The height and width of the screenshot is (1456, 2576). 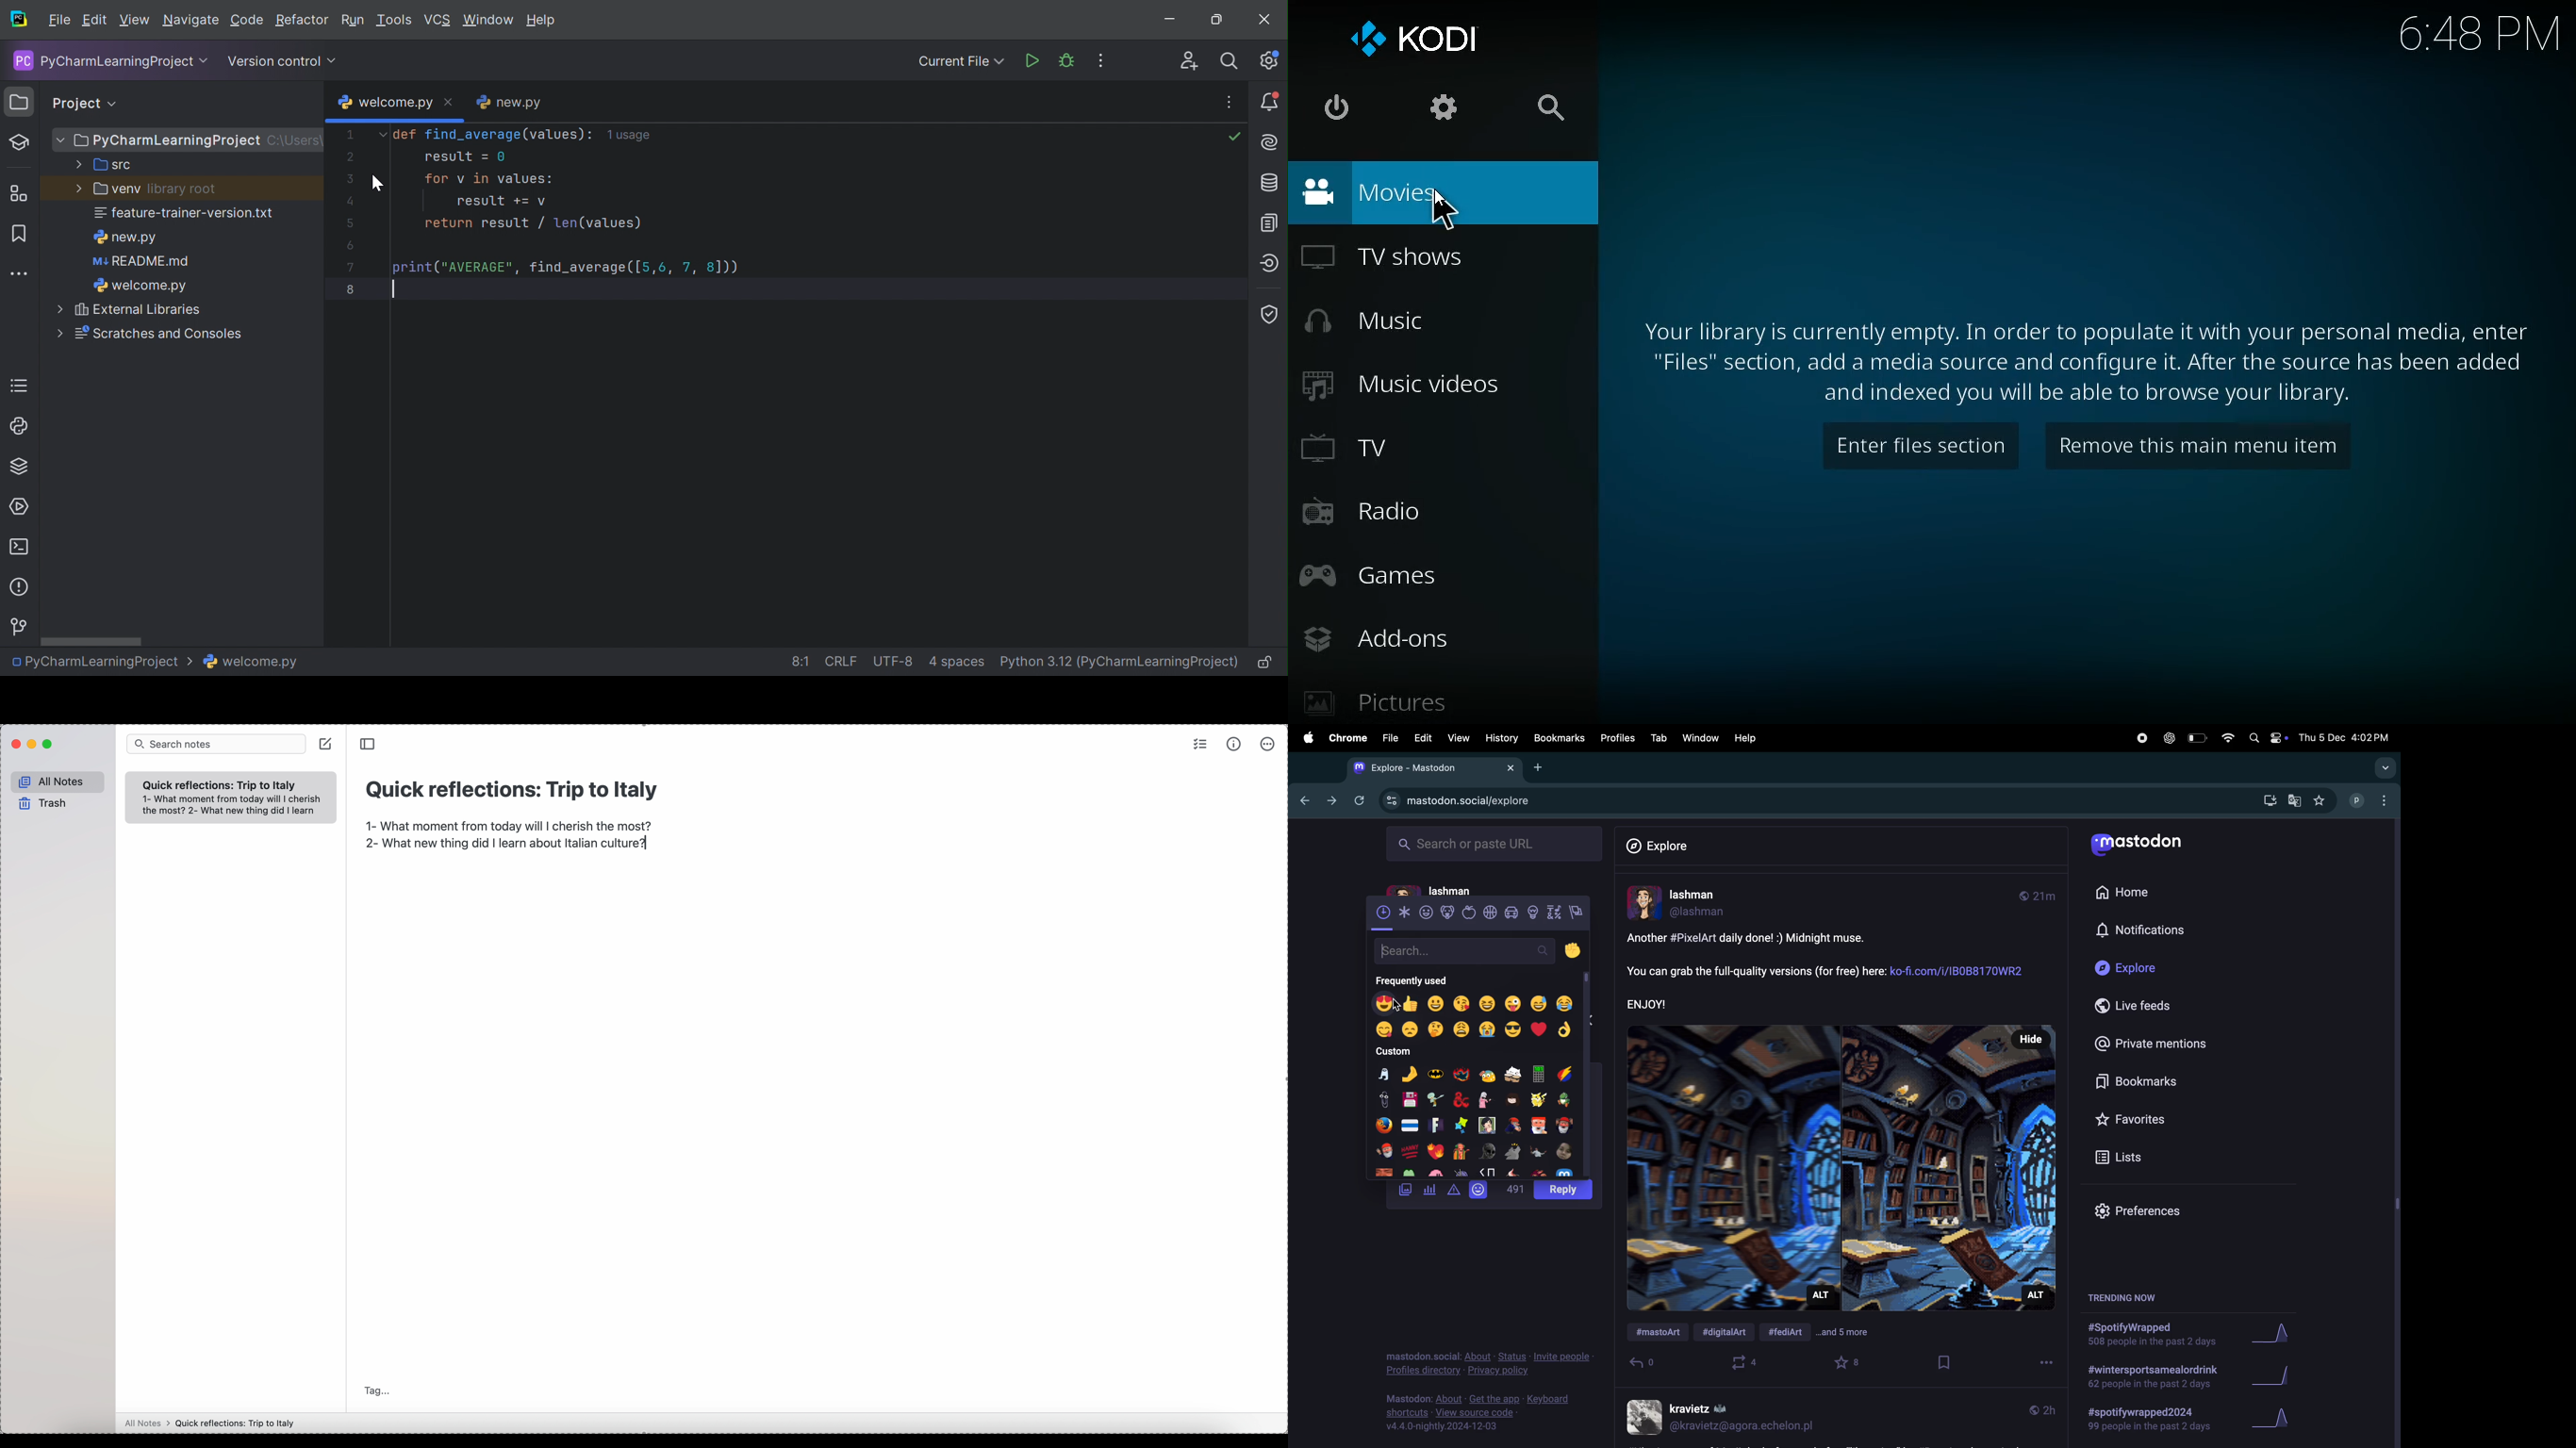 What do you see at coordinates (230, 811) in the screenshot?
I see `2- What new thing did I learn about Italian culture?` at bounding box center [230, 811].